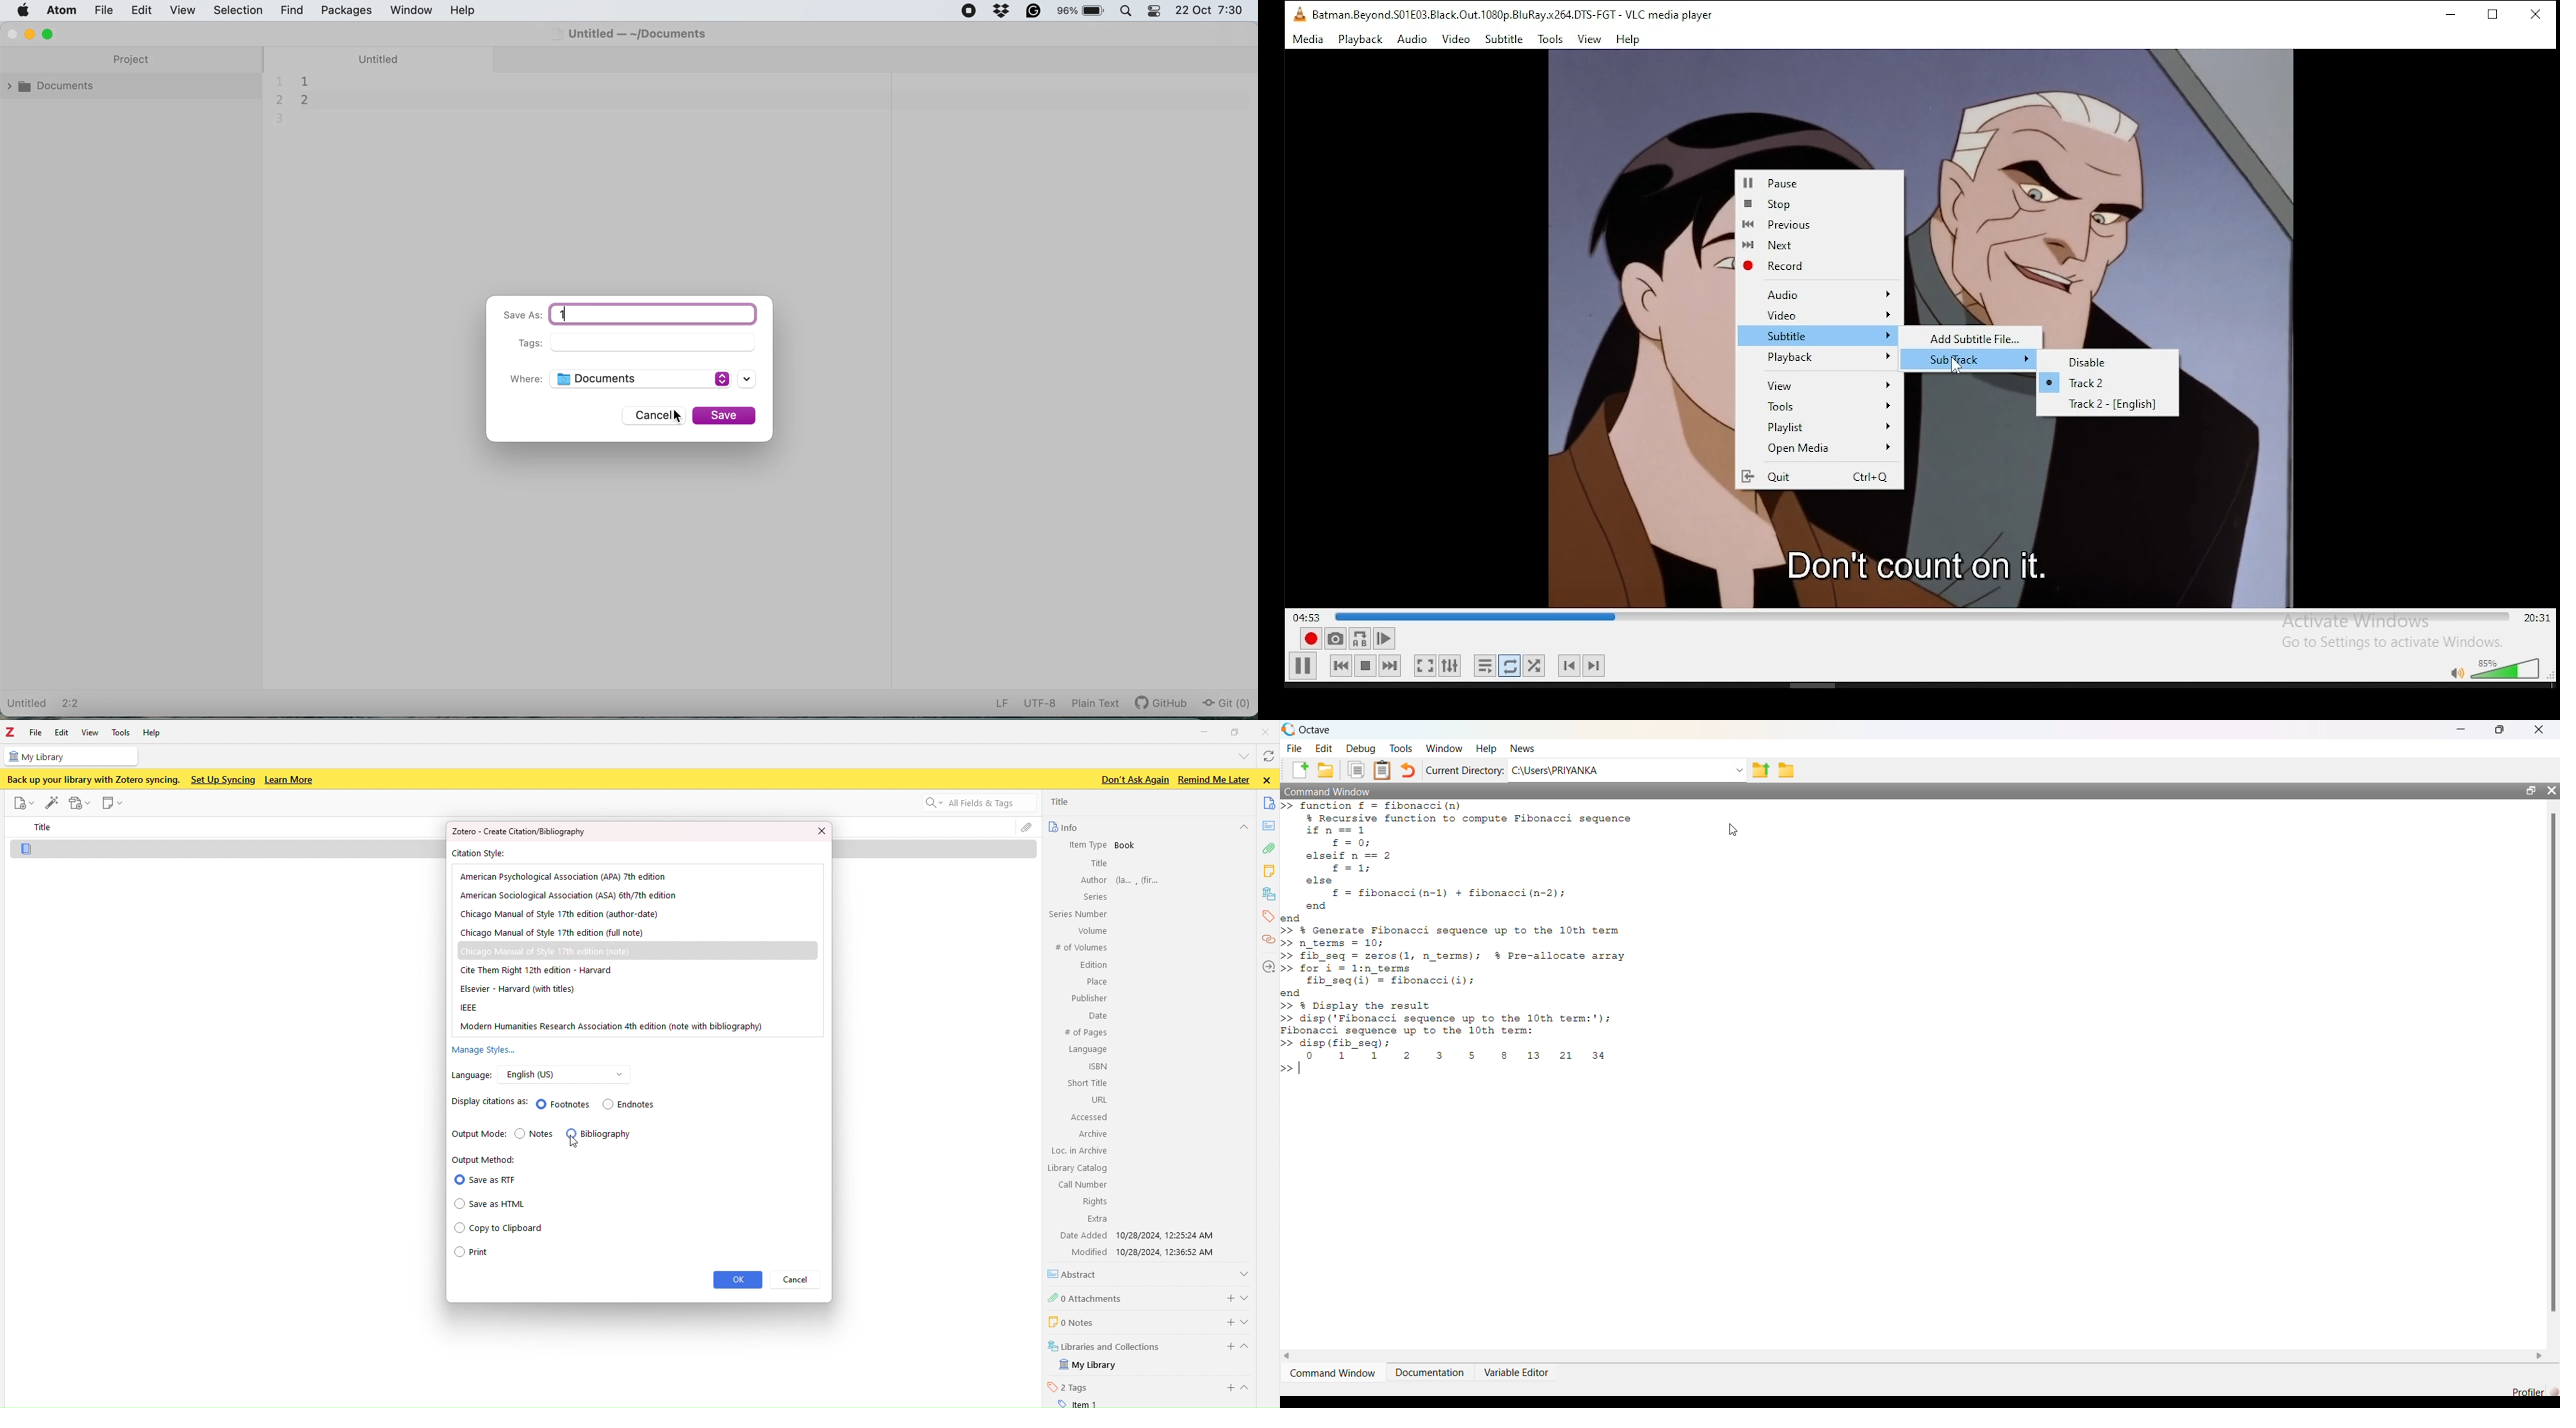  I want to click on Next Track , so click(1597, 665).